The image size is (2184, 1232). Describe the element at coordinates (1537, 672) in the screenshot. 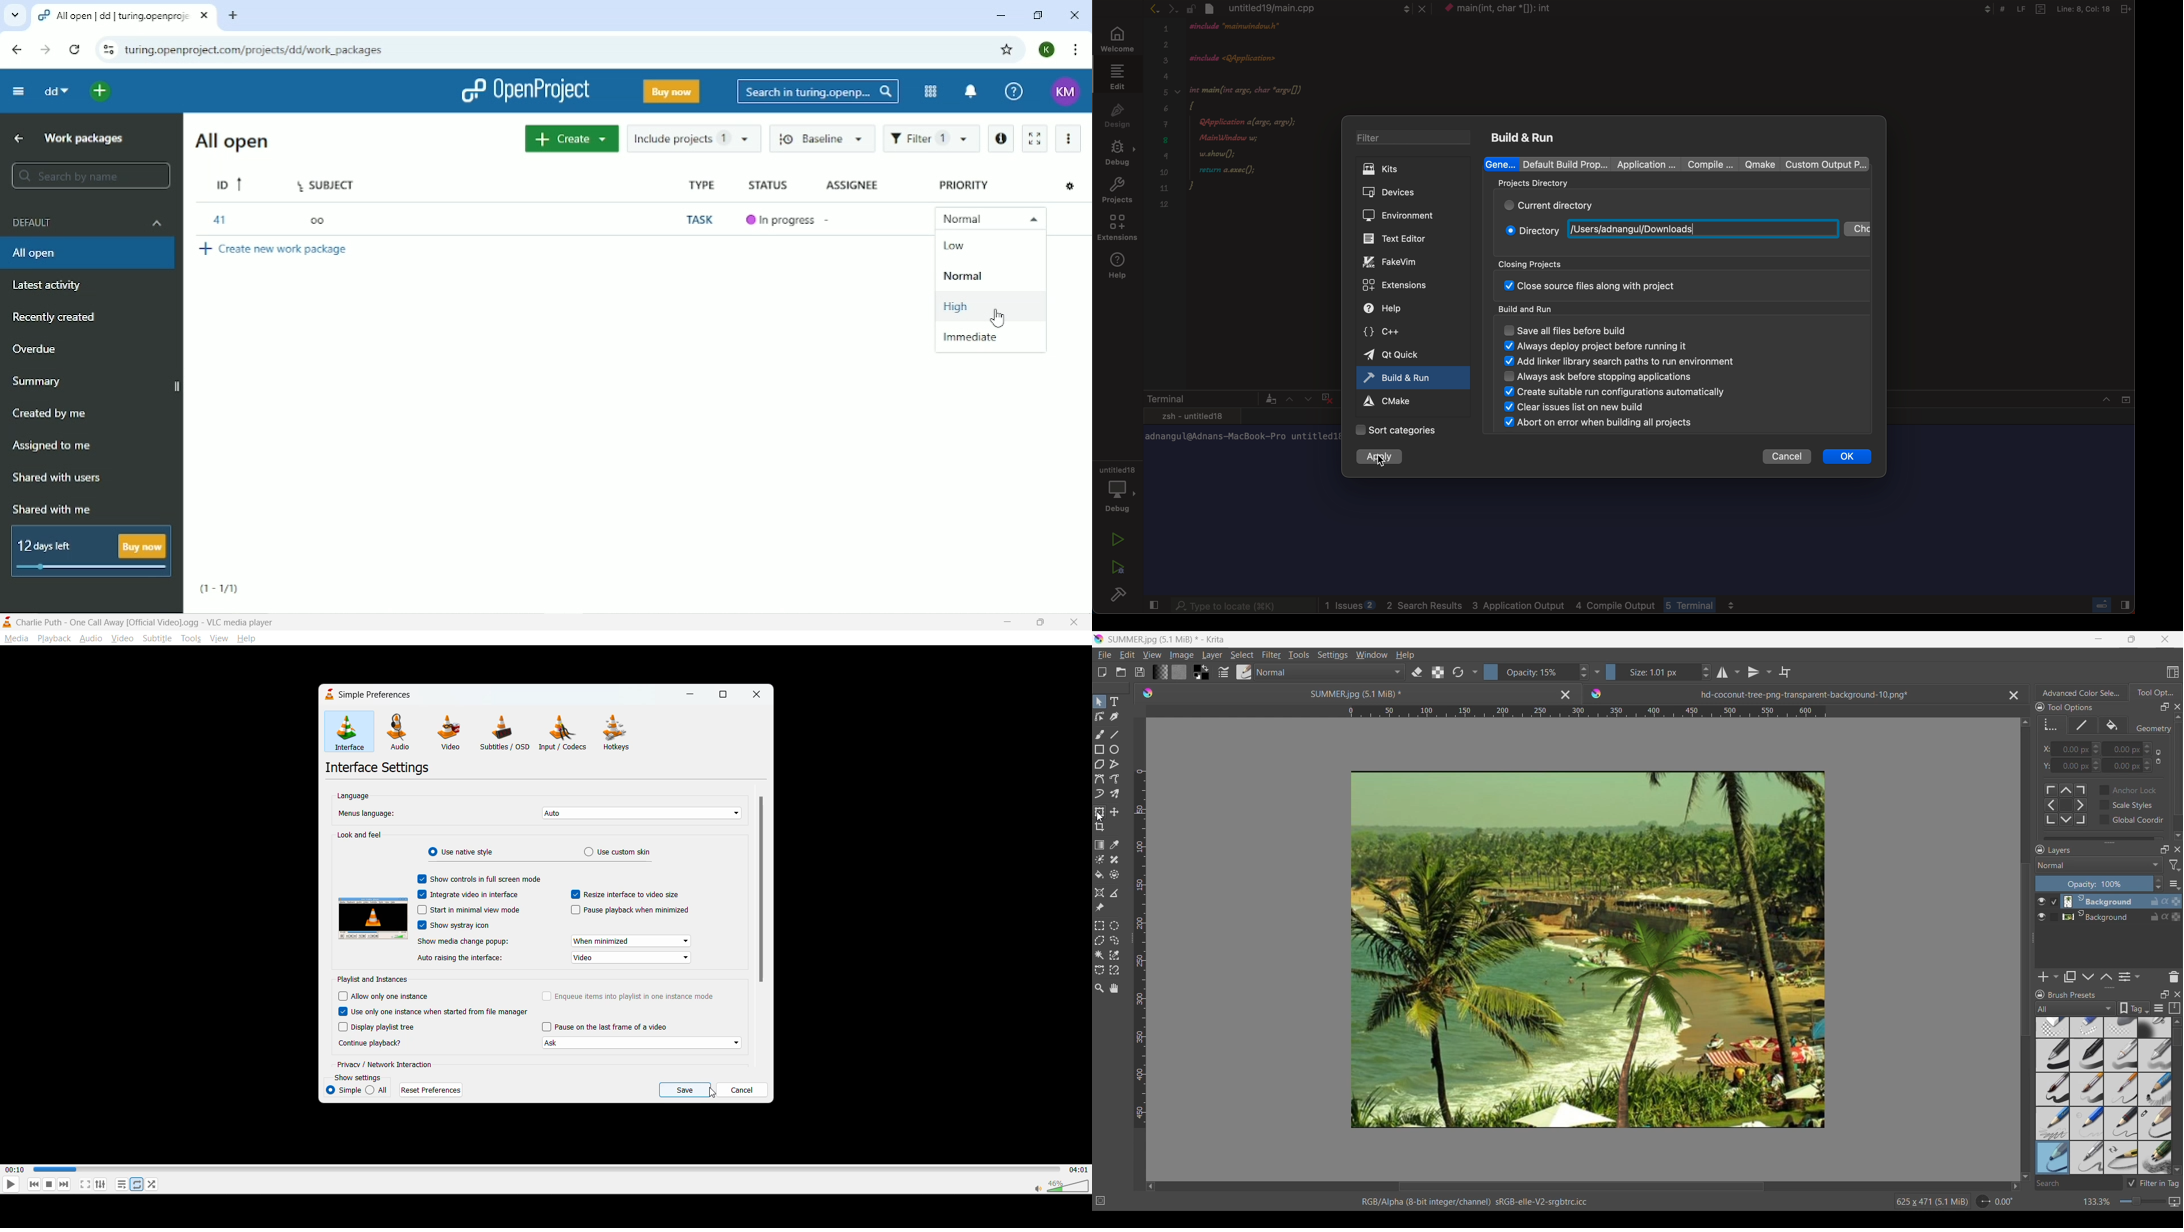

I see `Increase/Decrease opacity` at that location.